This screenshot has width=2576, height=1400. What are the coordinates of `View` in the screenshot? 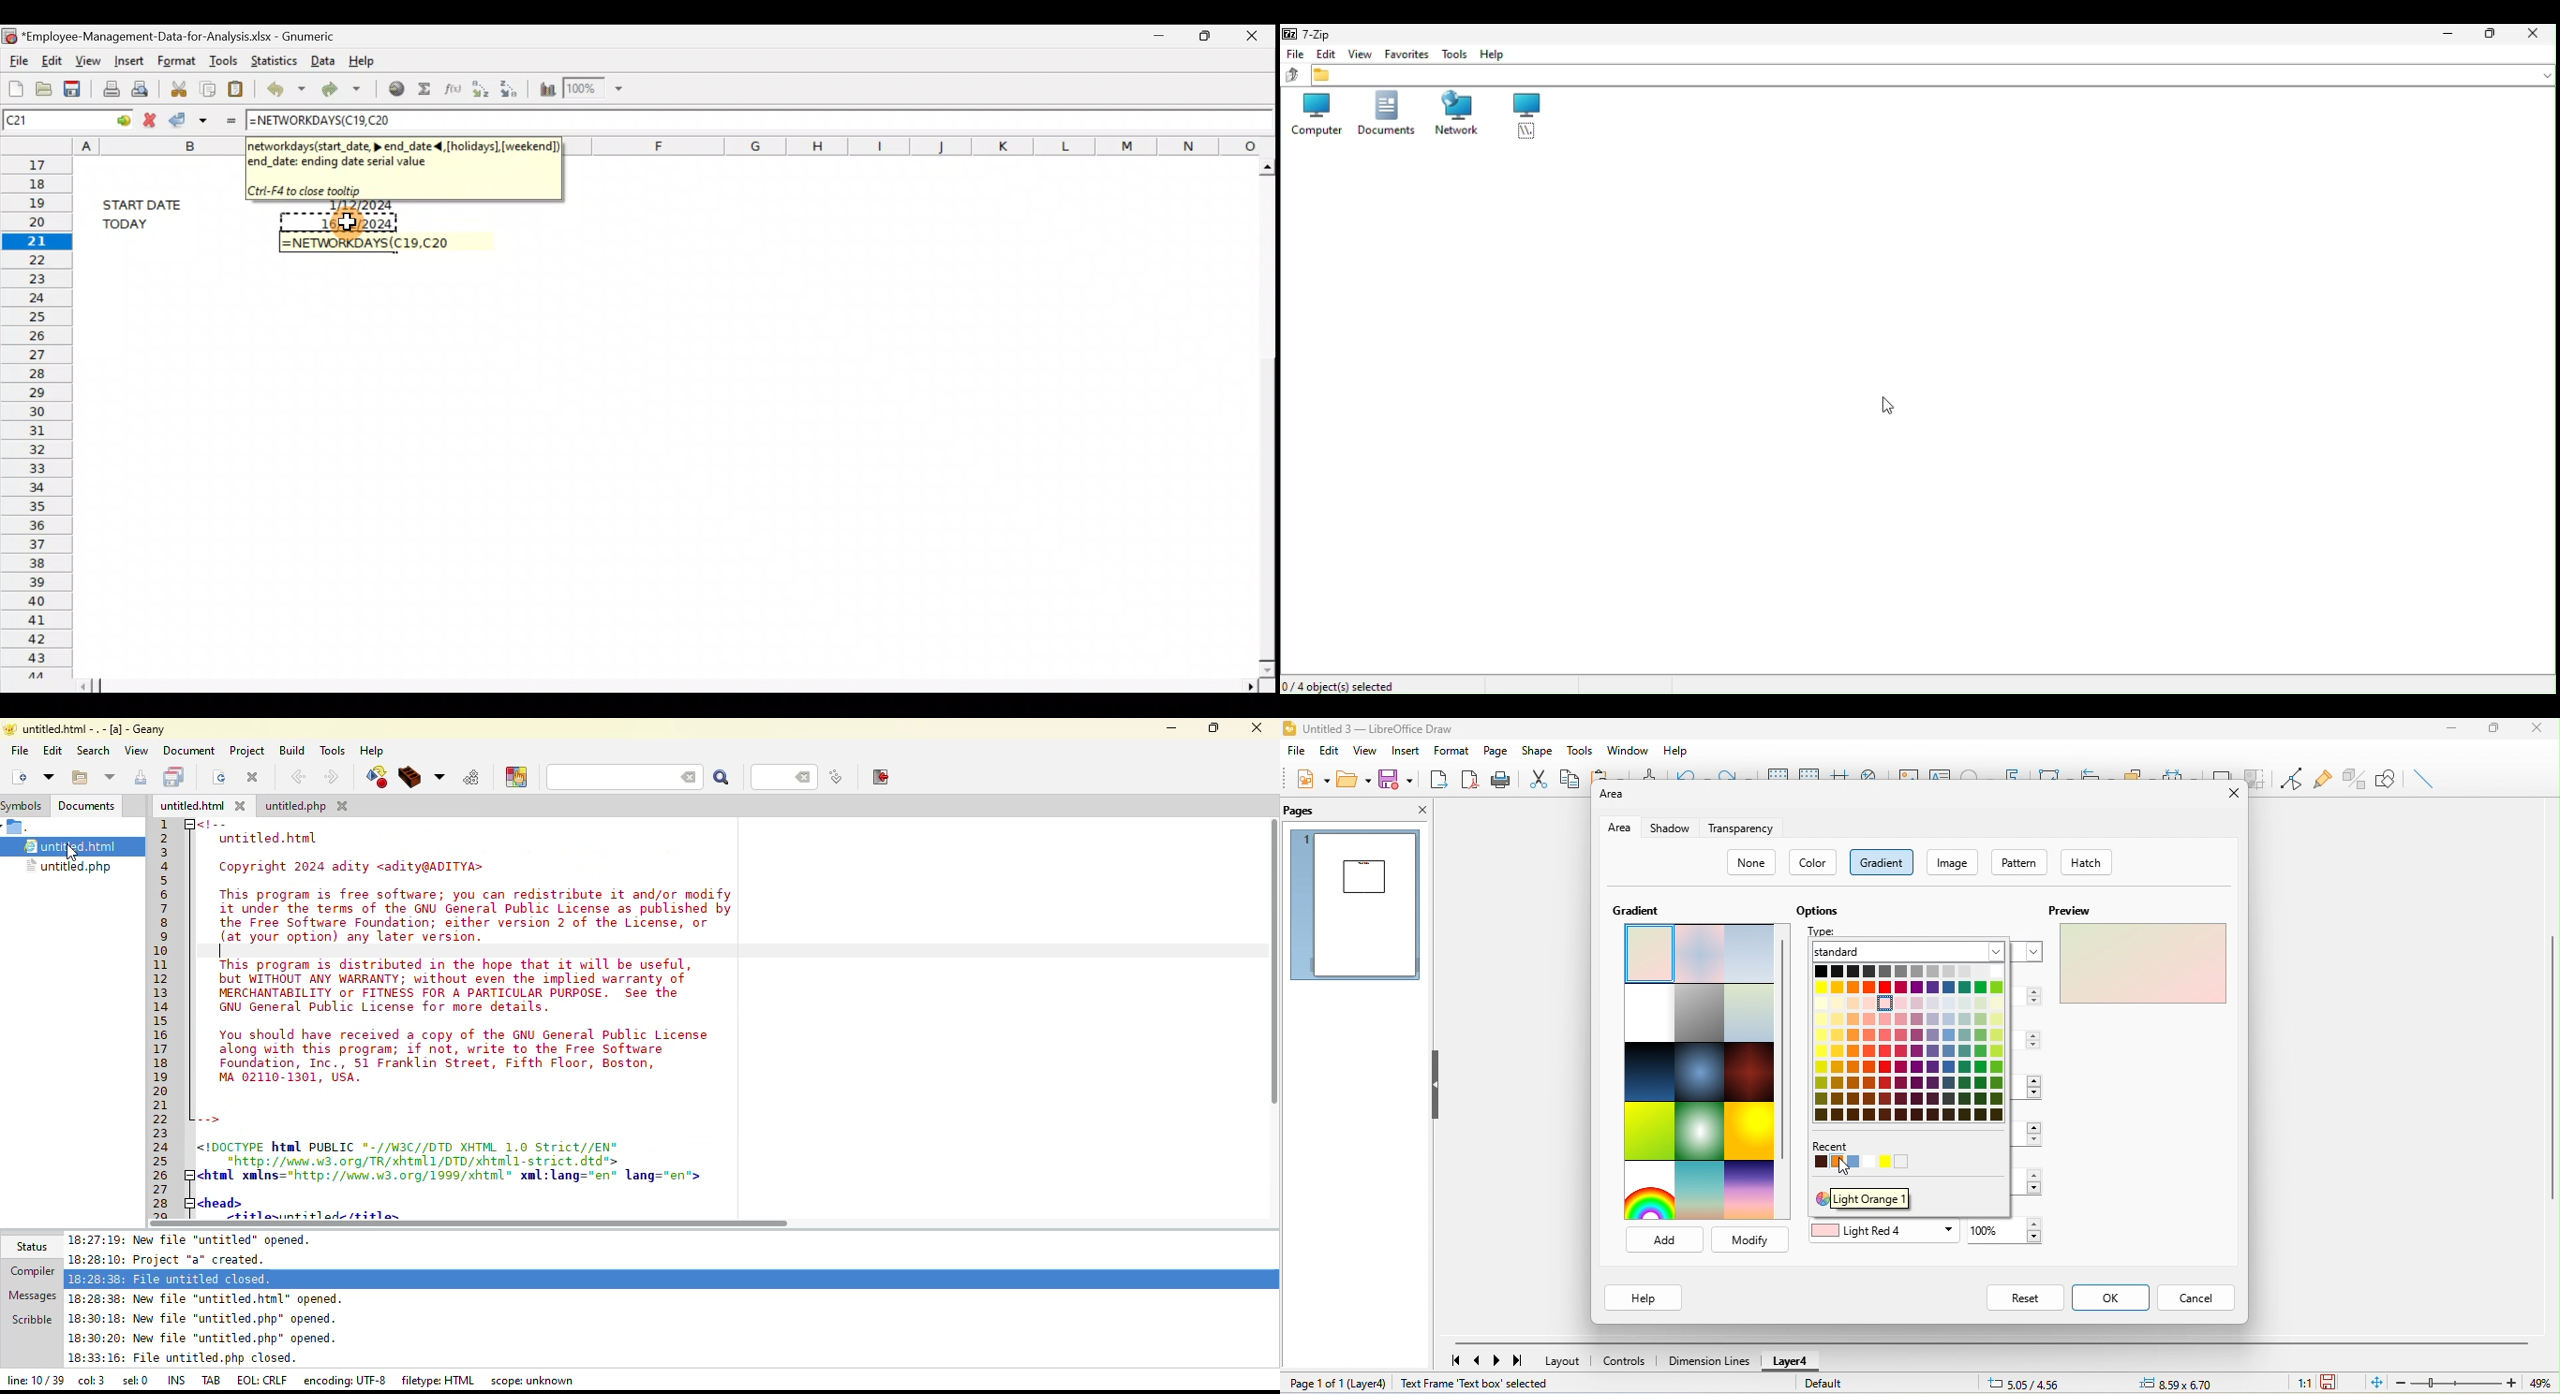 It's located at (89, 60).